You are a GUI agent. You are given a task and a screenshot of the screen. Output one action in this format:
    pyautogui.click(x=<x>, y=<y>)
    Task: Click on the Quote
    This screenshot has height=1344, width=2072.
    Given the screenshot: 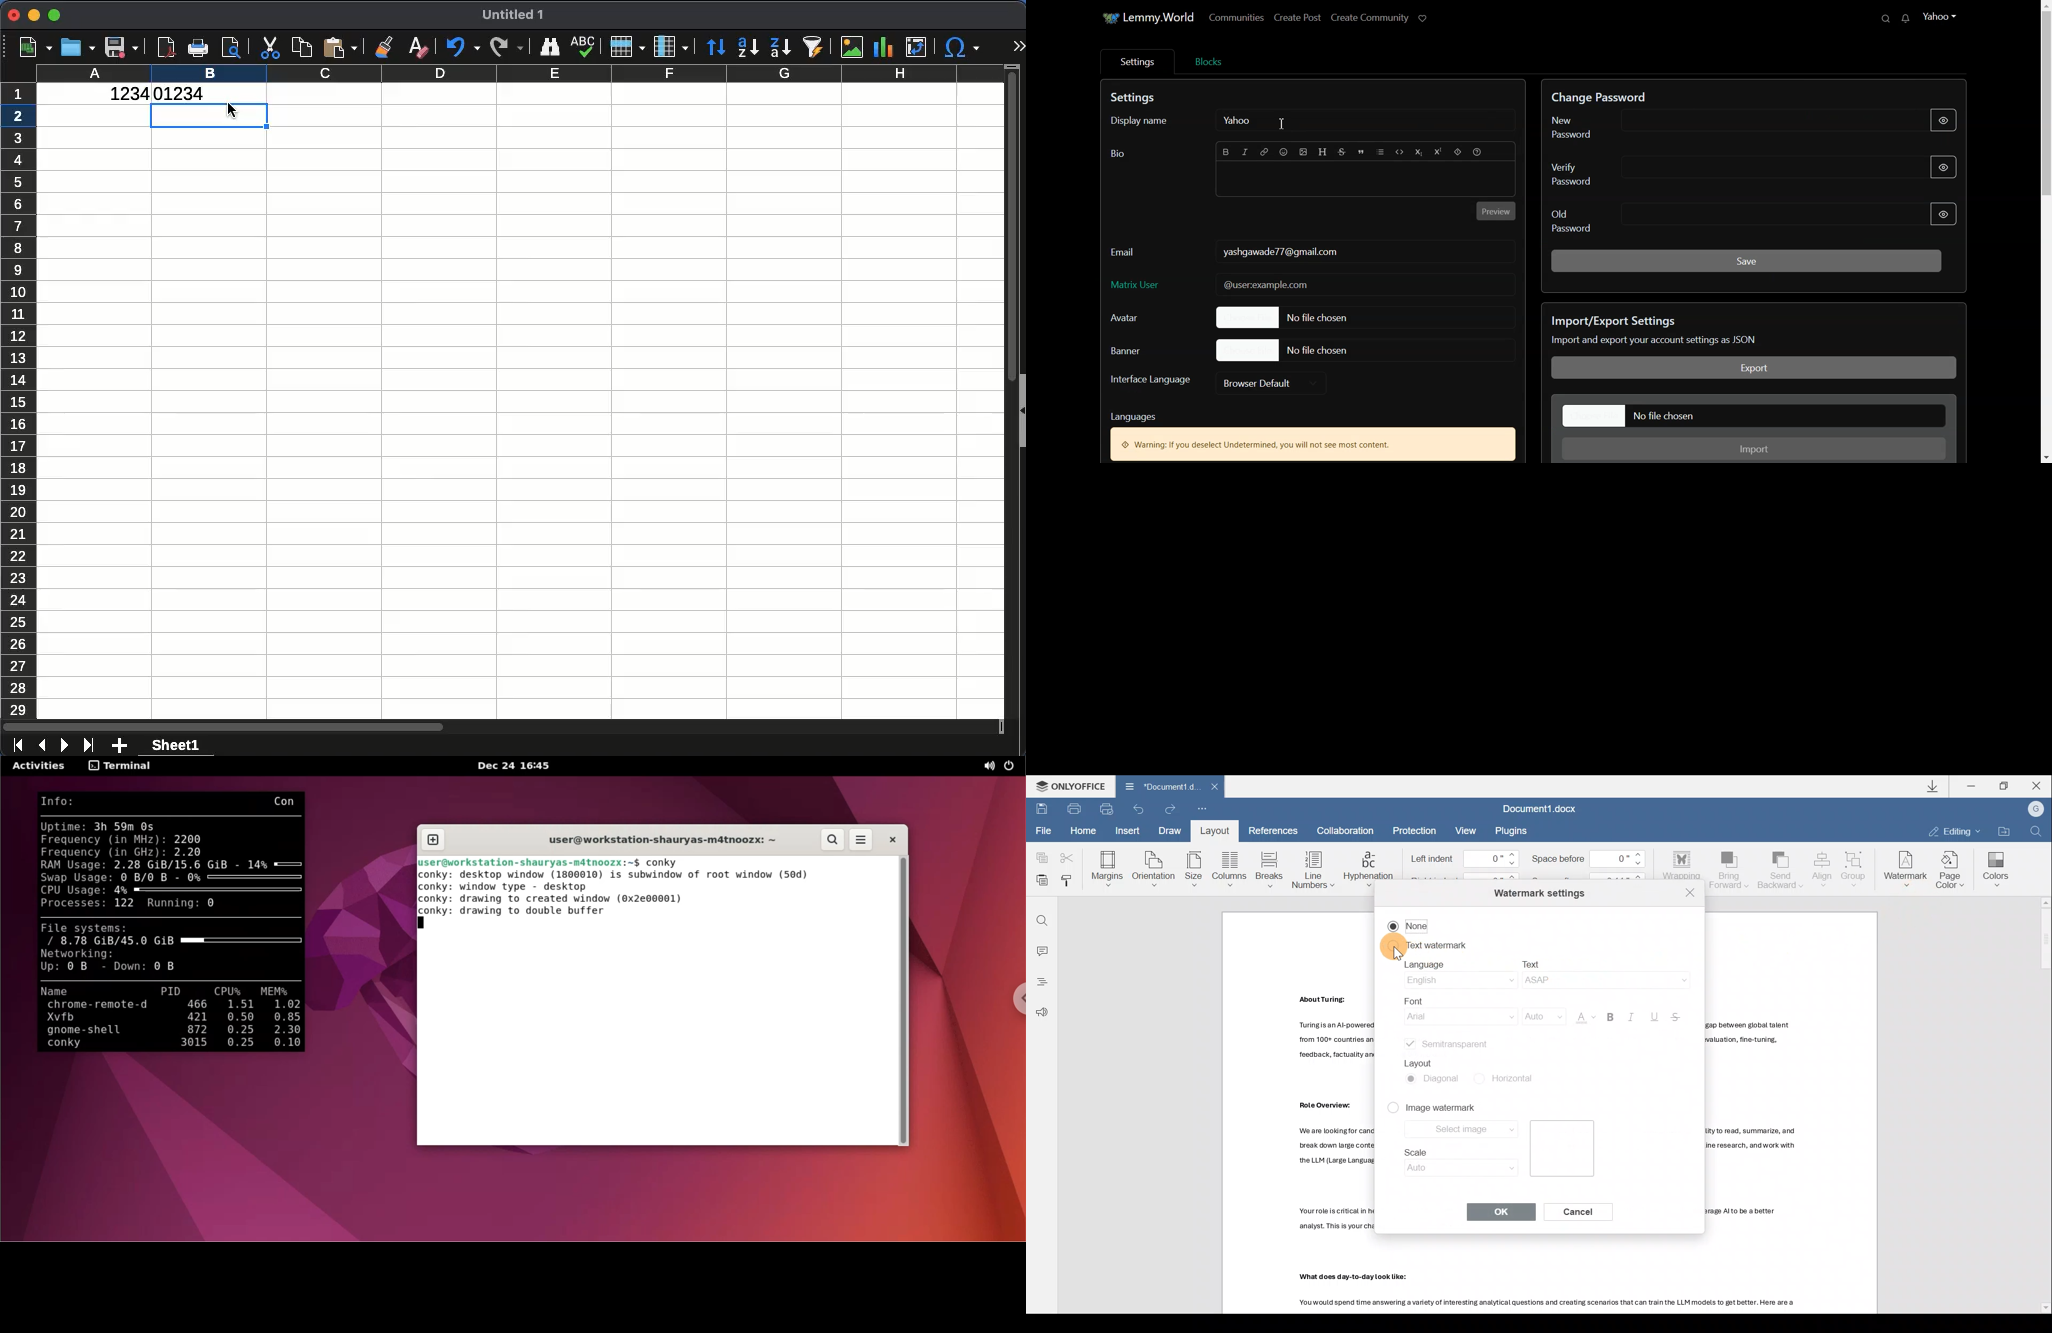 What is the action you would take?
    pyautogui.click(x=1362, y=153)
    